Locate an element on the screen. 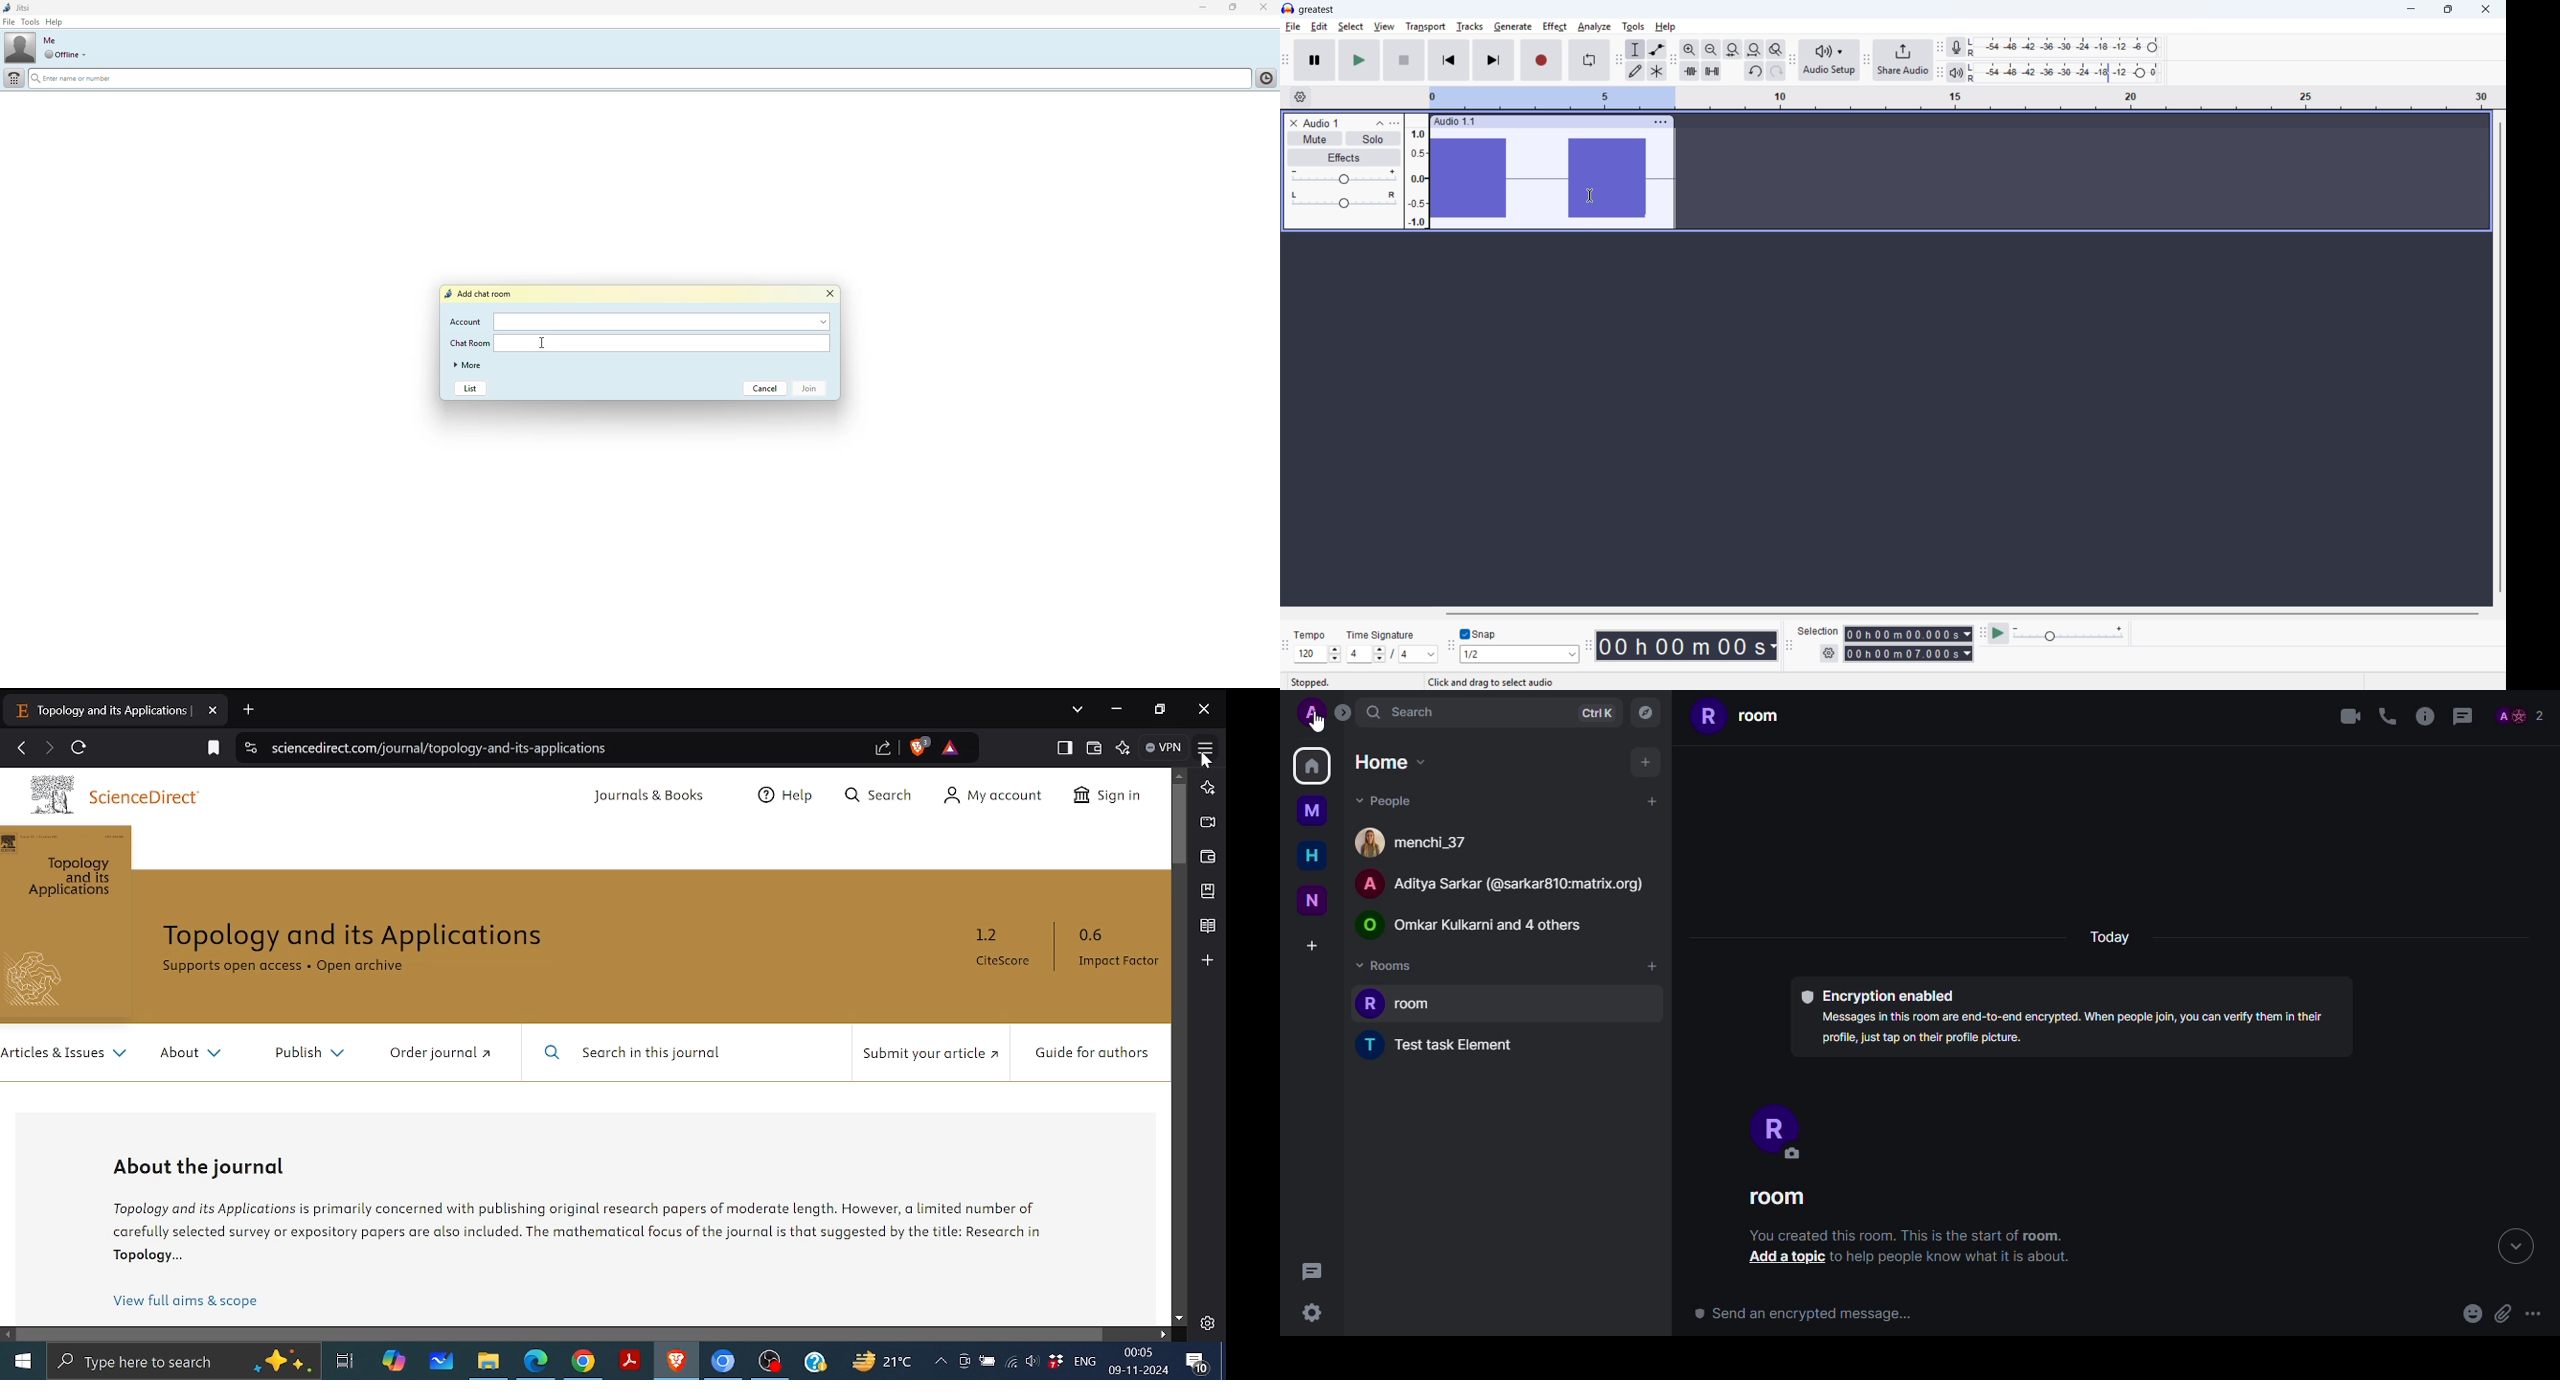  view site information is located at coordinates (249, 748).